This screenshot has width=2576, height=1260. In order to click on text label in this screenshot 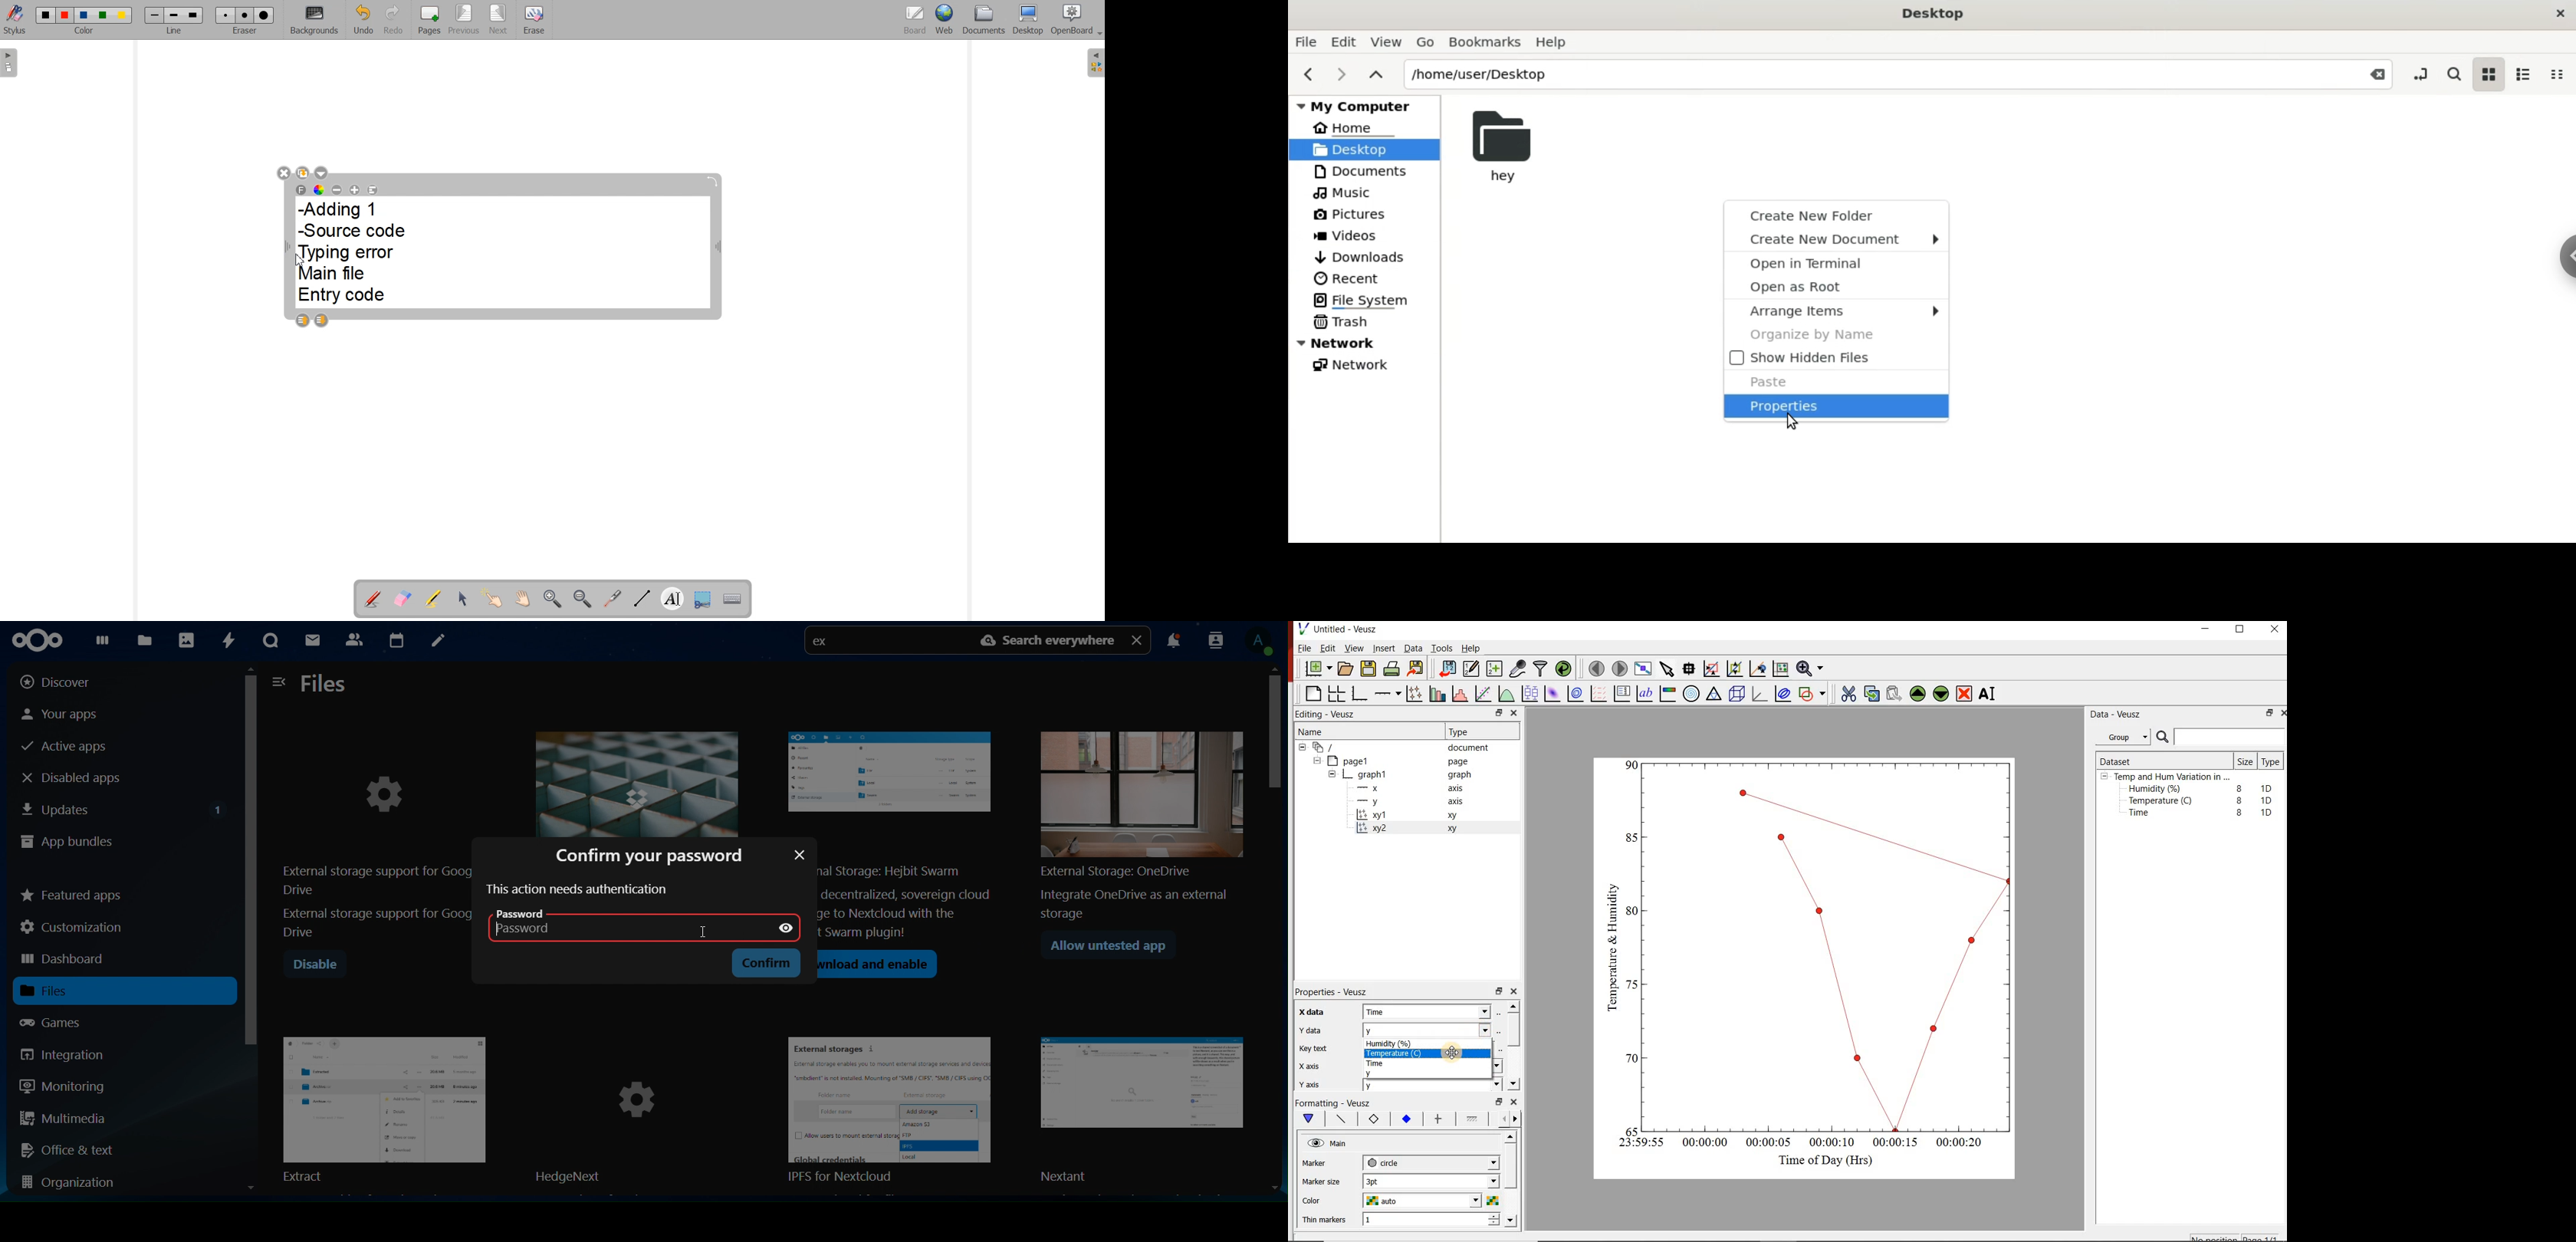, I will do `click(1647, 693)`.